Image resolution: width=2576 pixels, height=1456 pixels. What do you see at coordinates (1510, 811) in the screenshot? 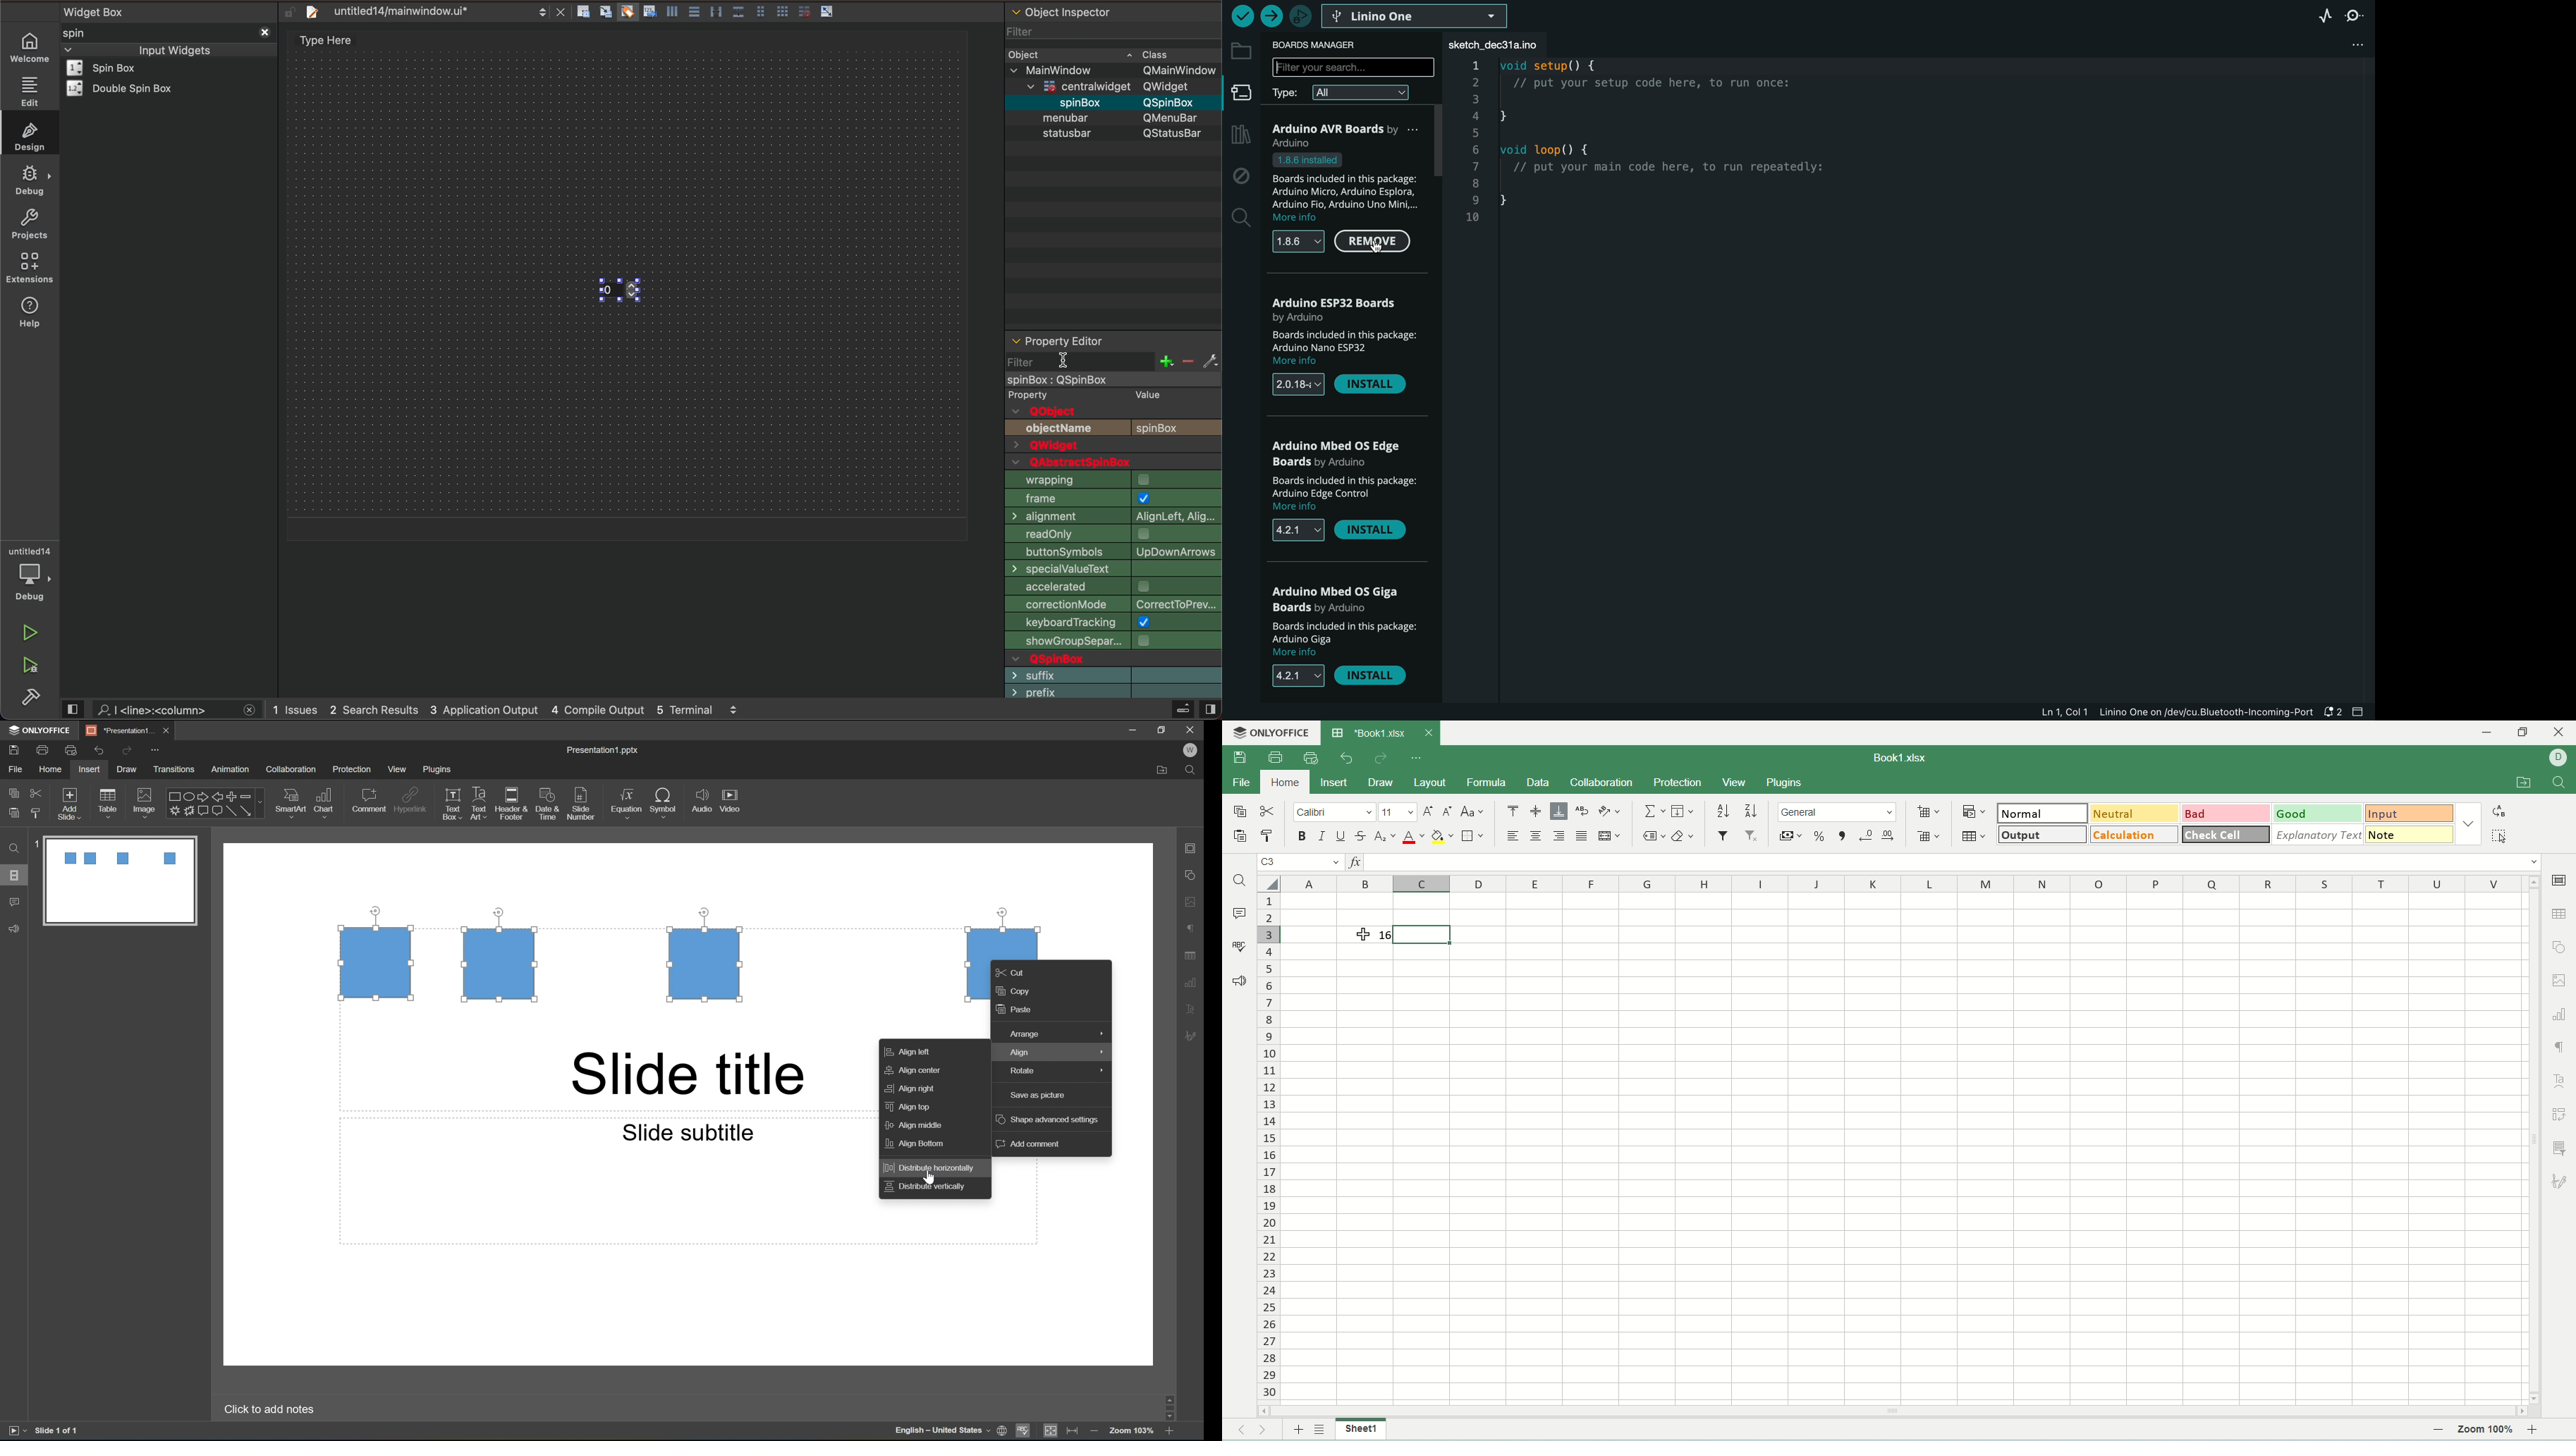
I see `align top` at bounding box center [1510, 811].